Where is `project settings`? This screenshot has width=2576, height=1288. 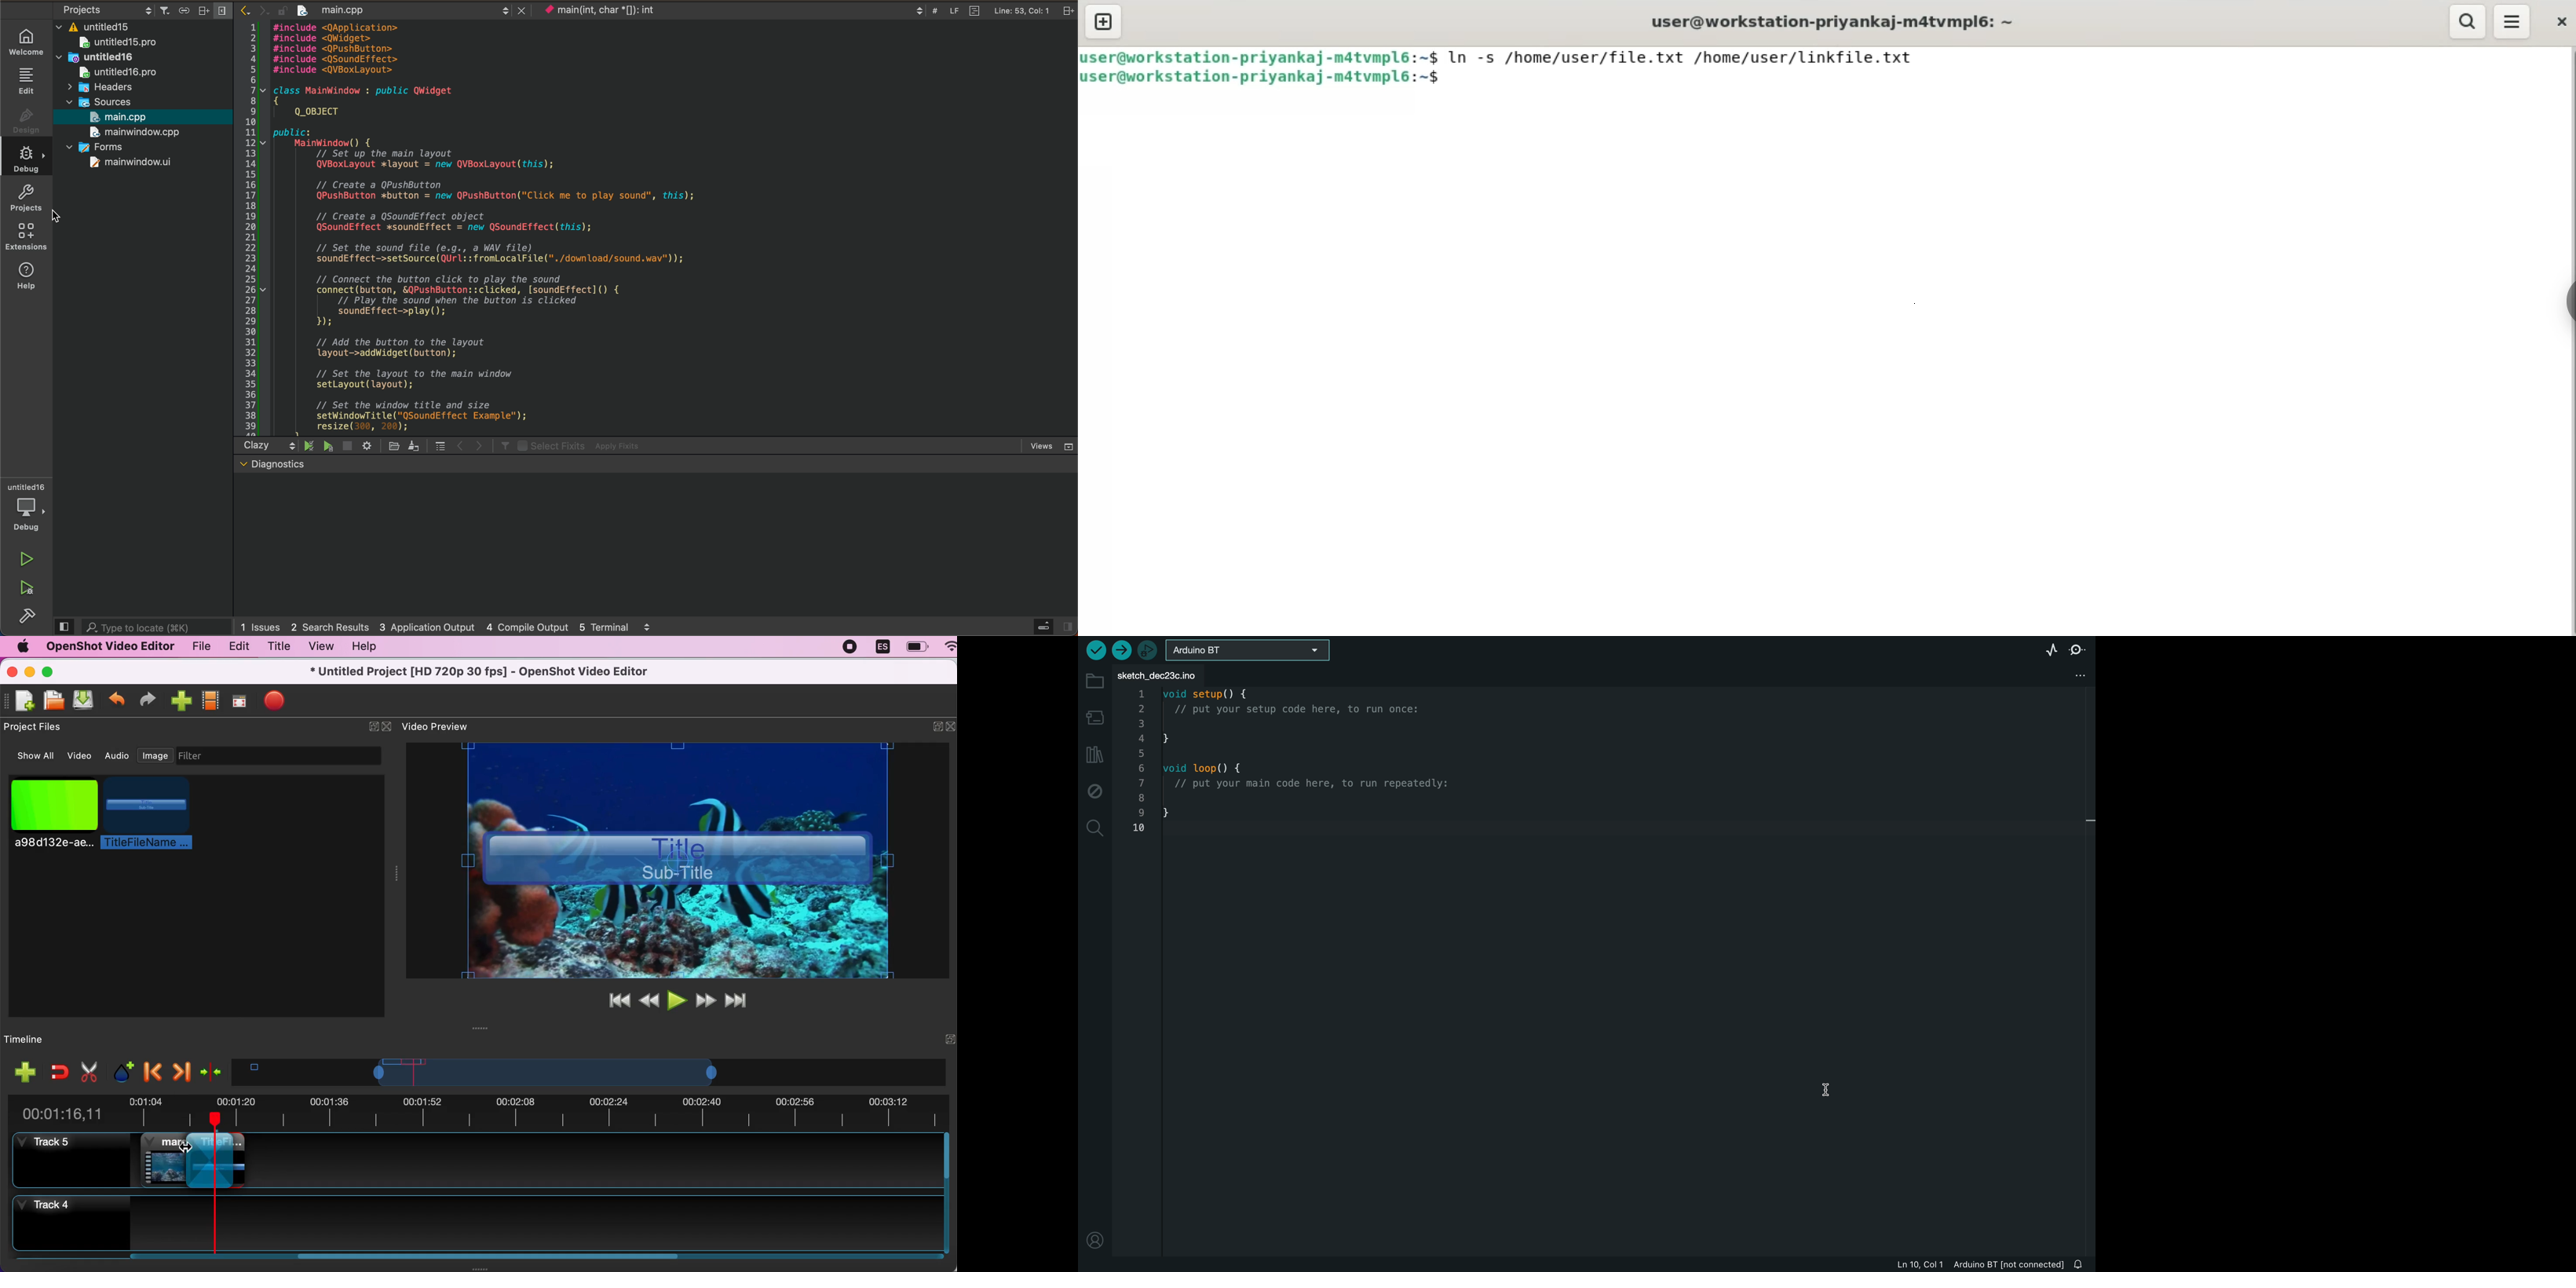
project settings is located at coordinates (190, 10).